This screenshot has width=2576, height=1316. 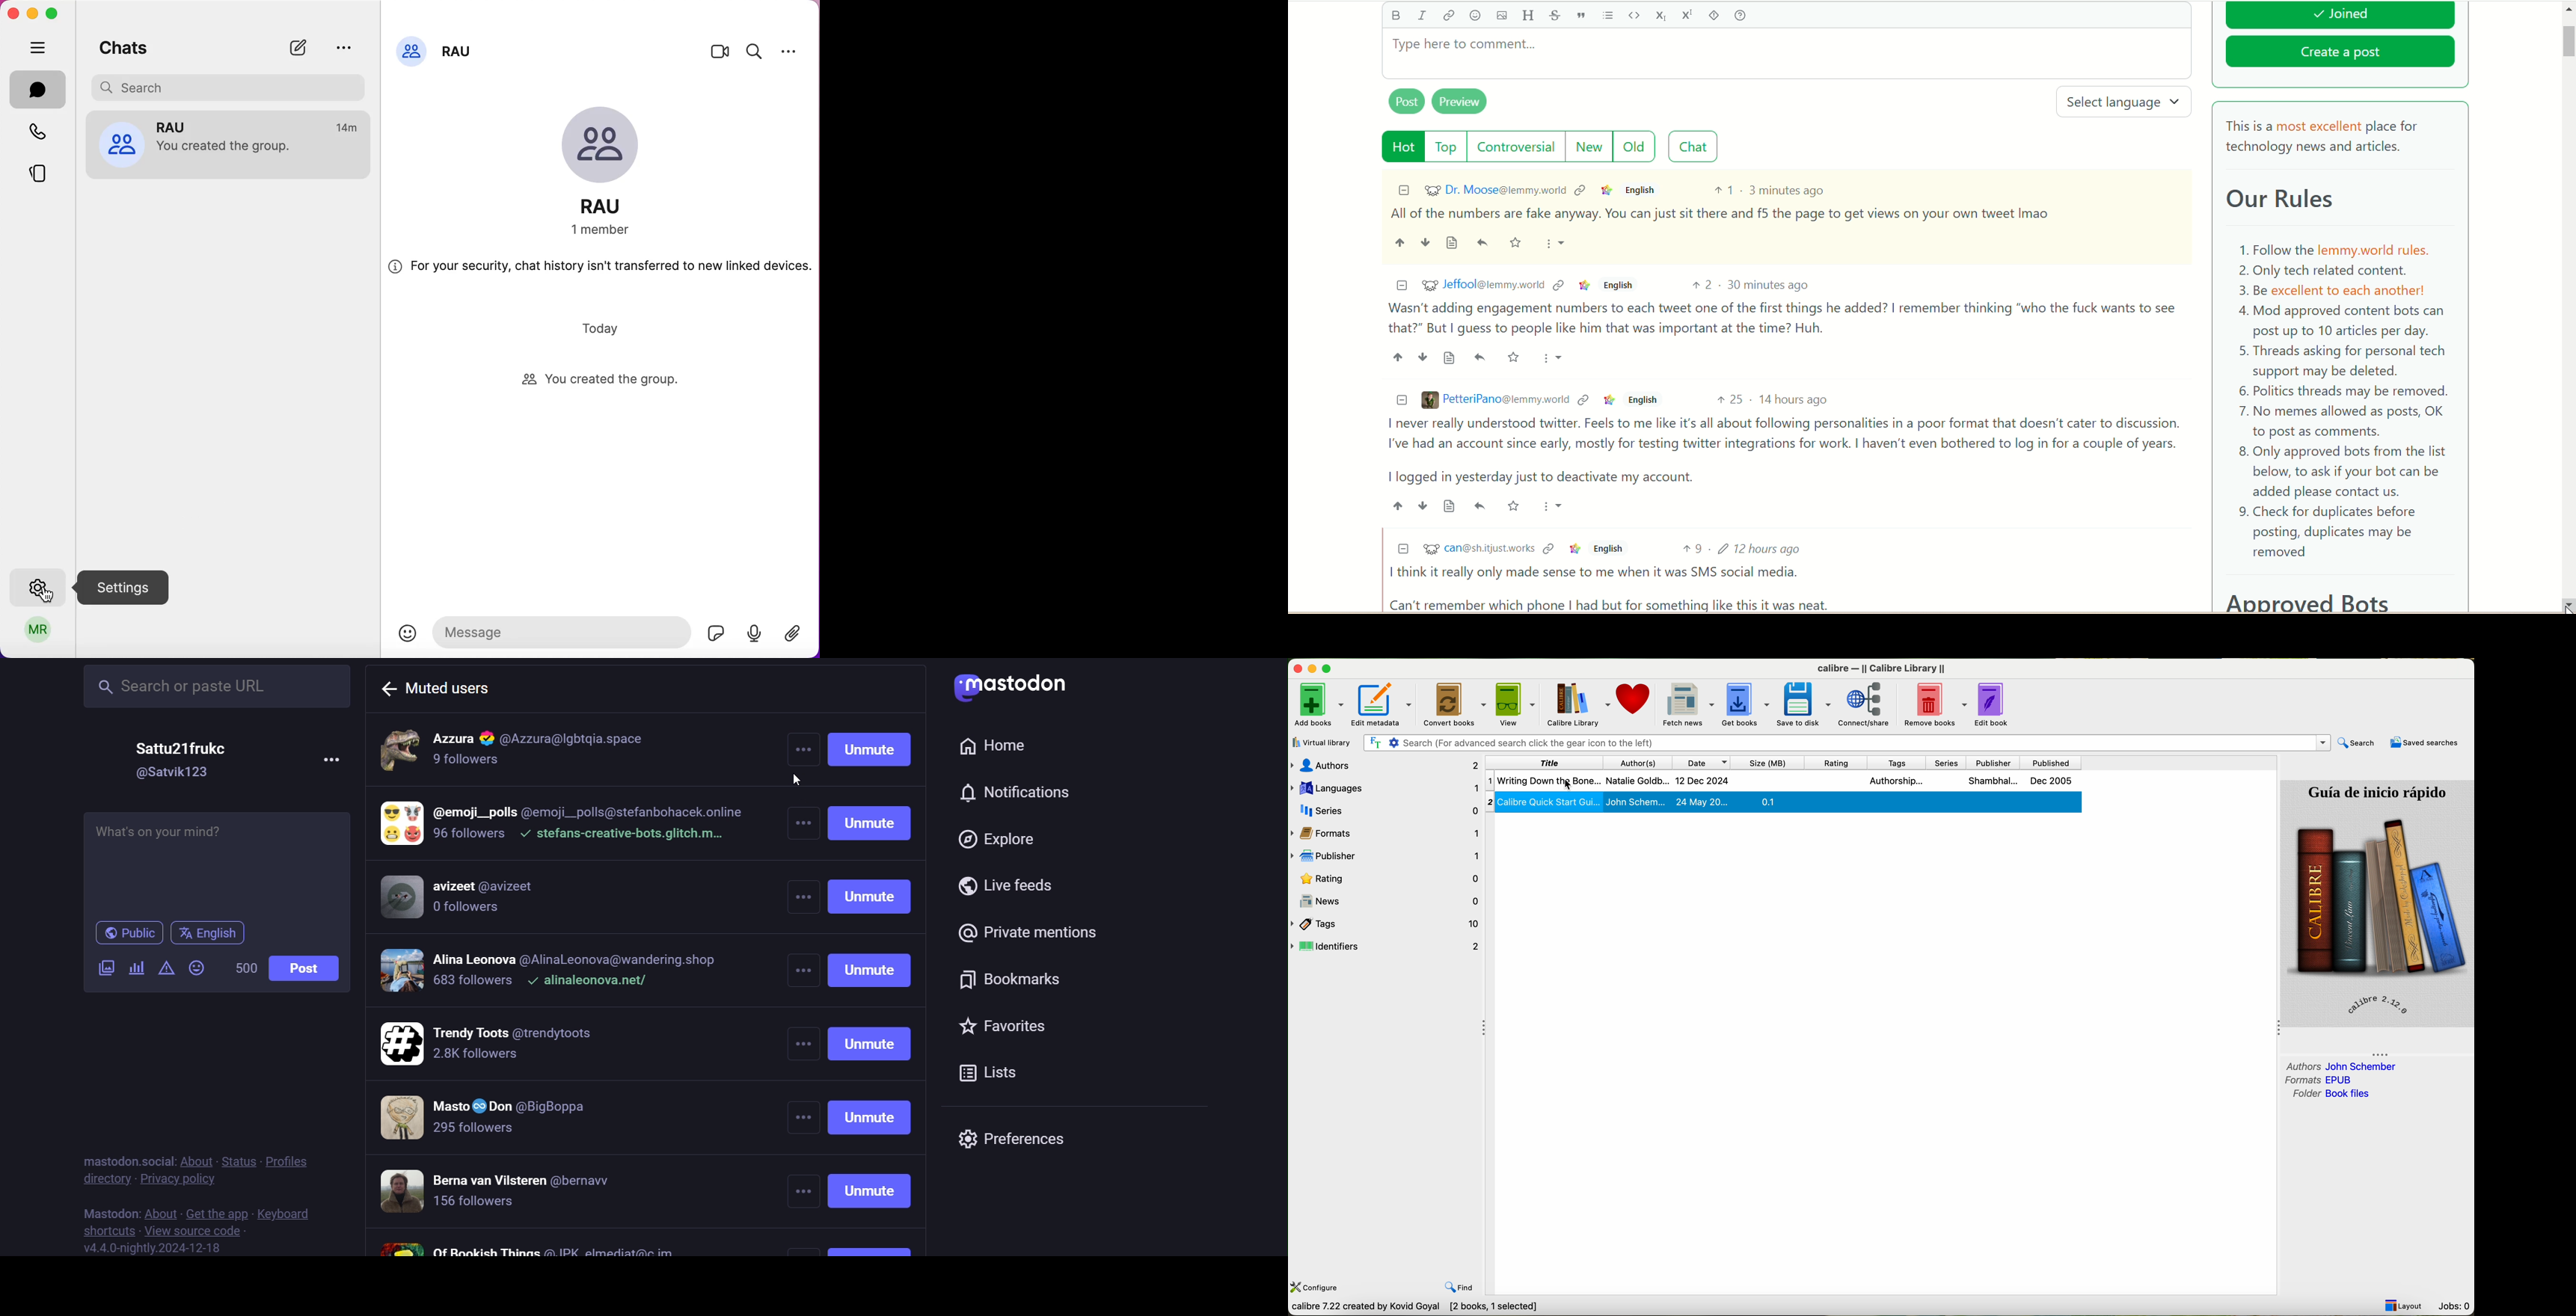 I want to click on emoji, so click(x=409, y=631).